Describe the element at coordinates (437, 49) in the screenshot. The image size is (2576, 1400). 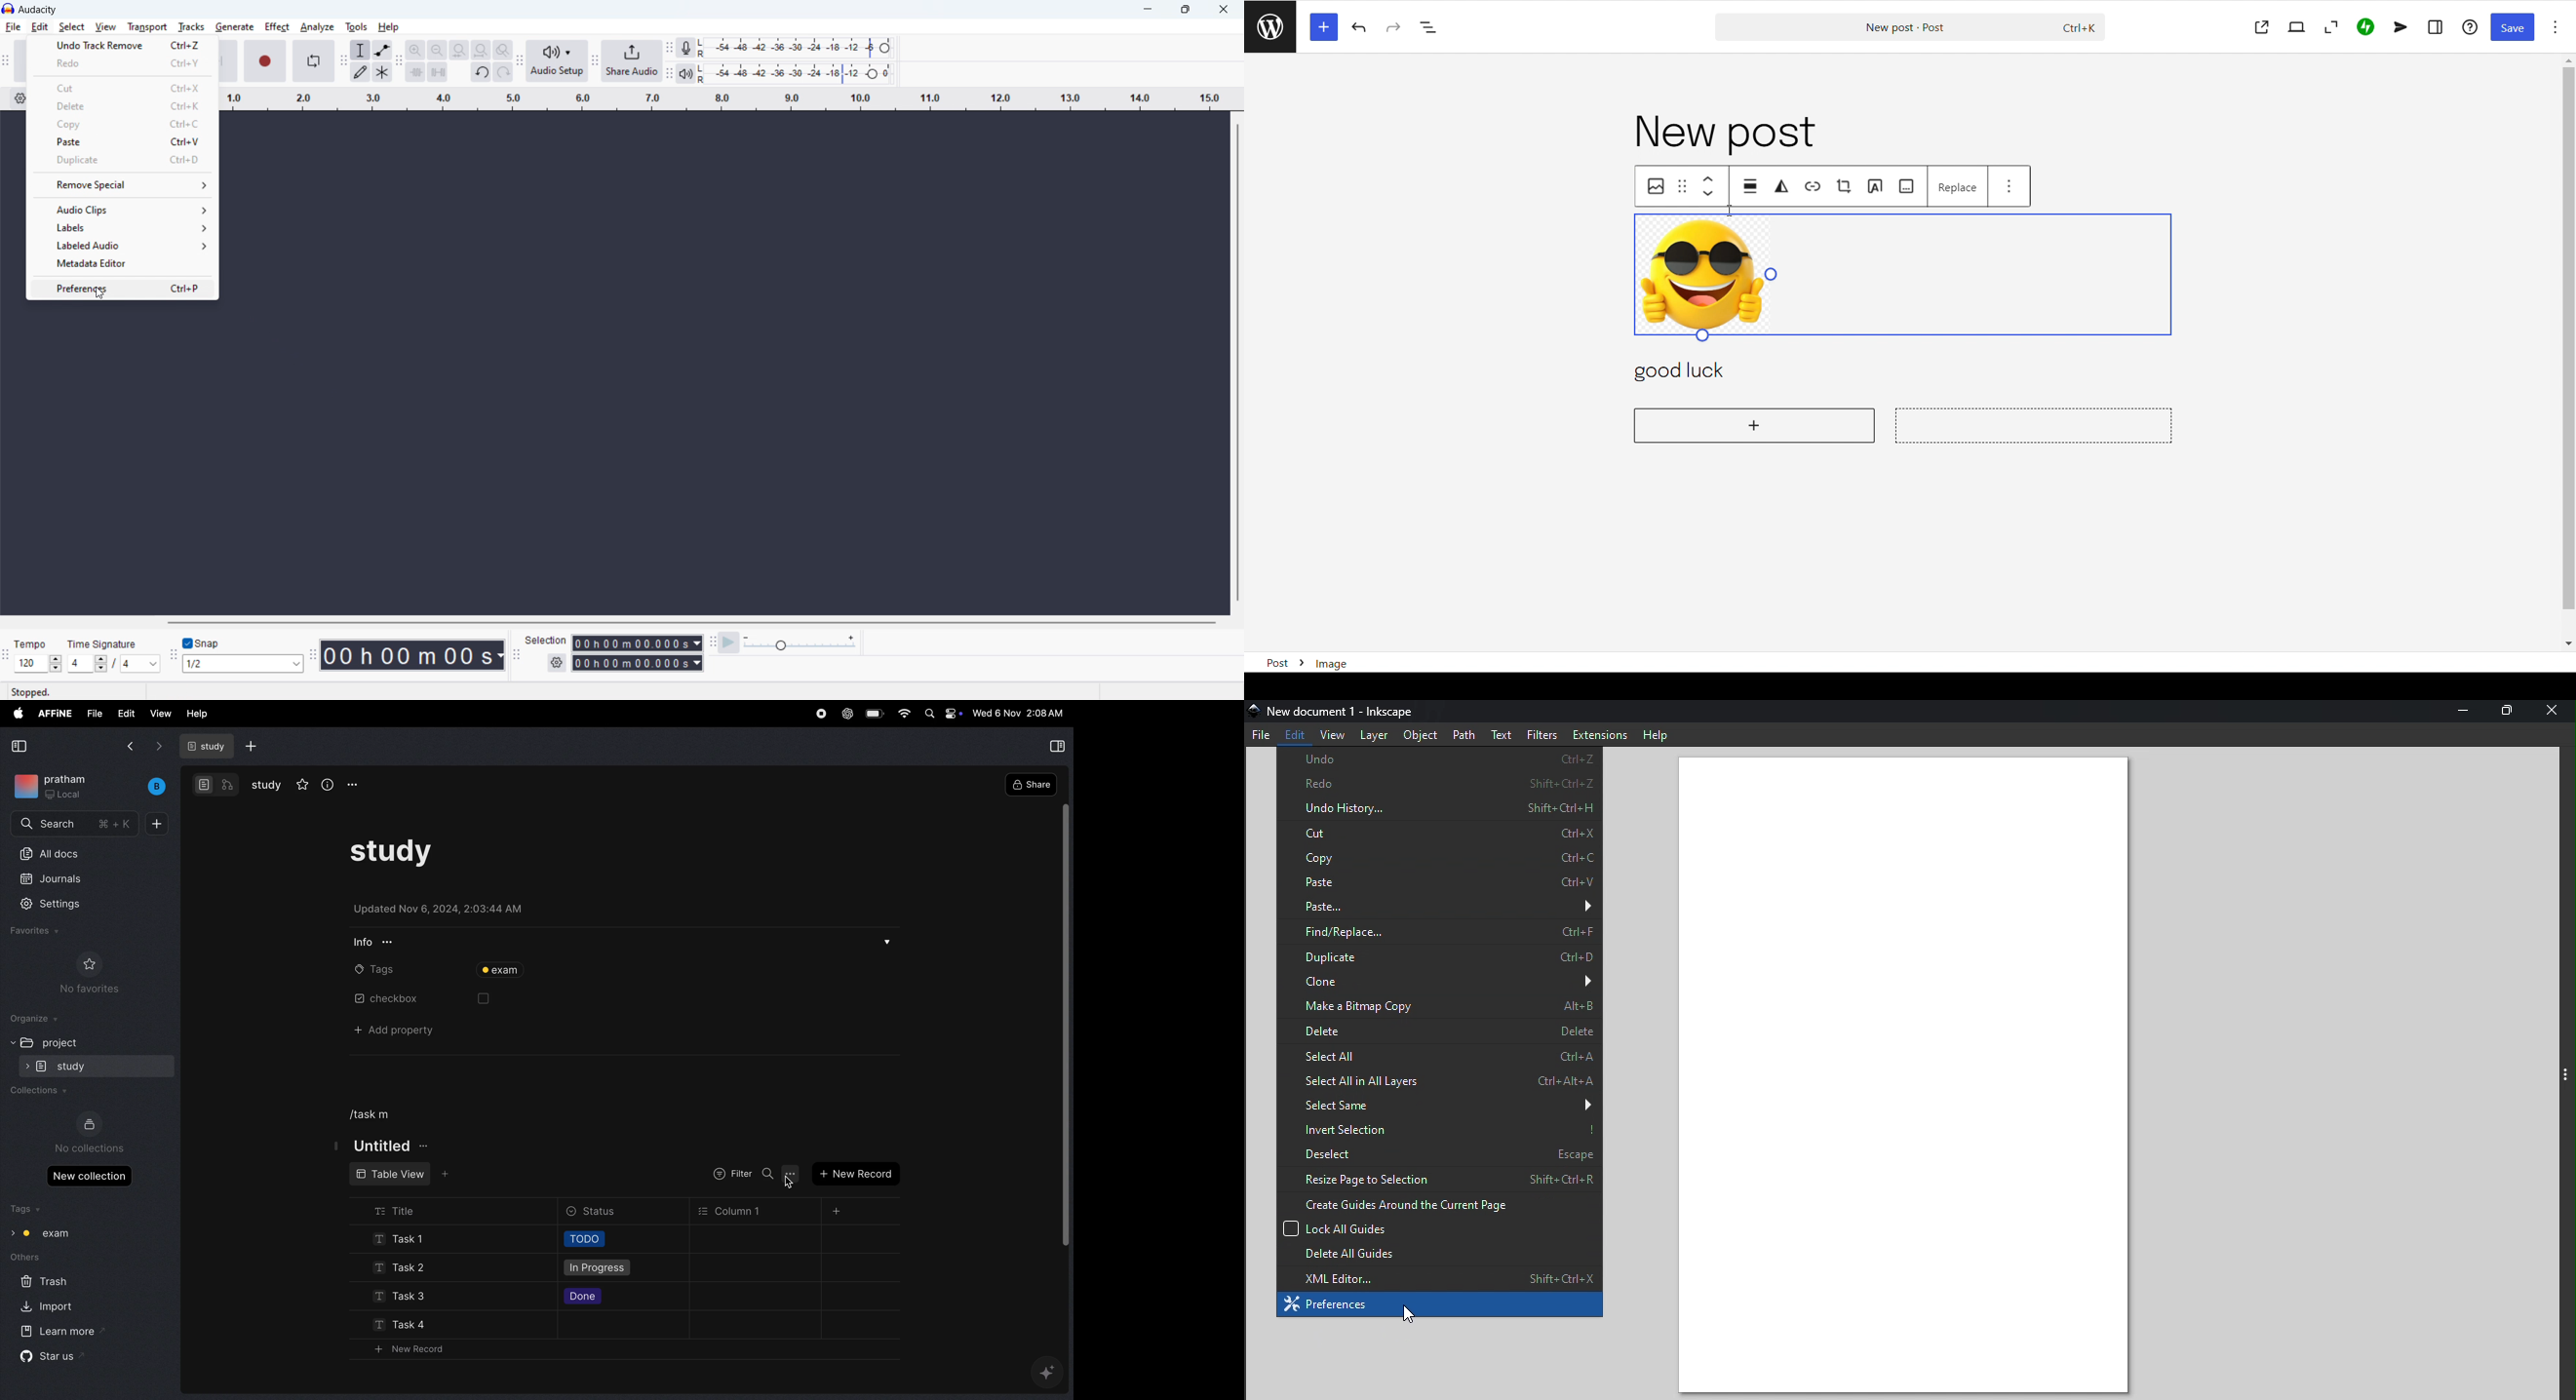
I see `zoom out` at that location.